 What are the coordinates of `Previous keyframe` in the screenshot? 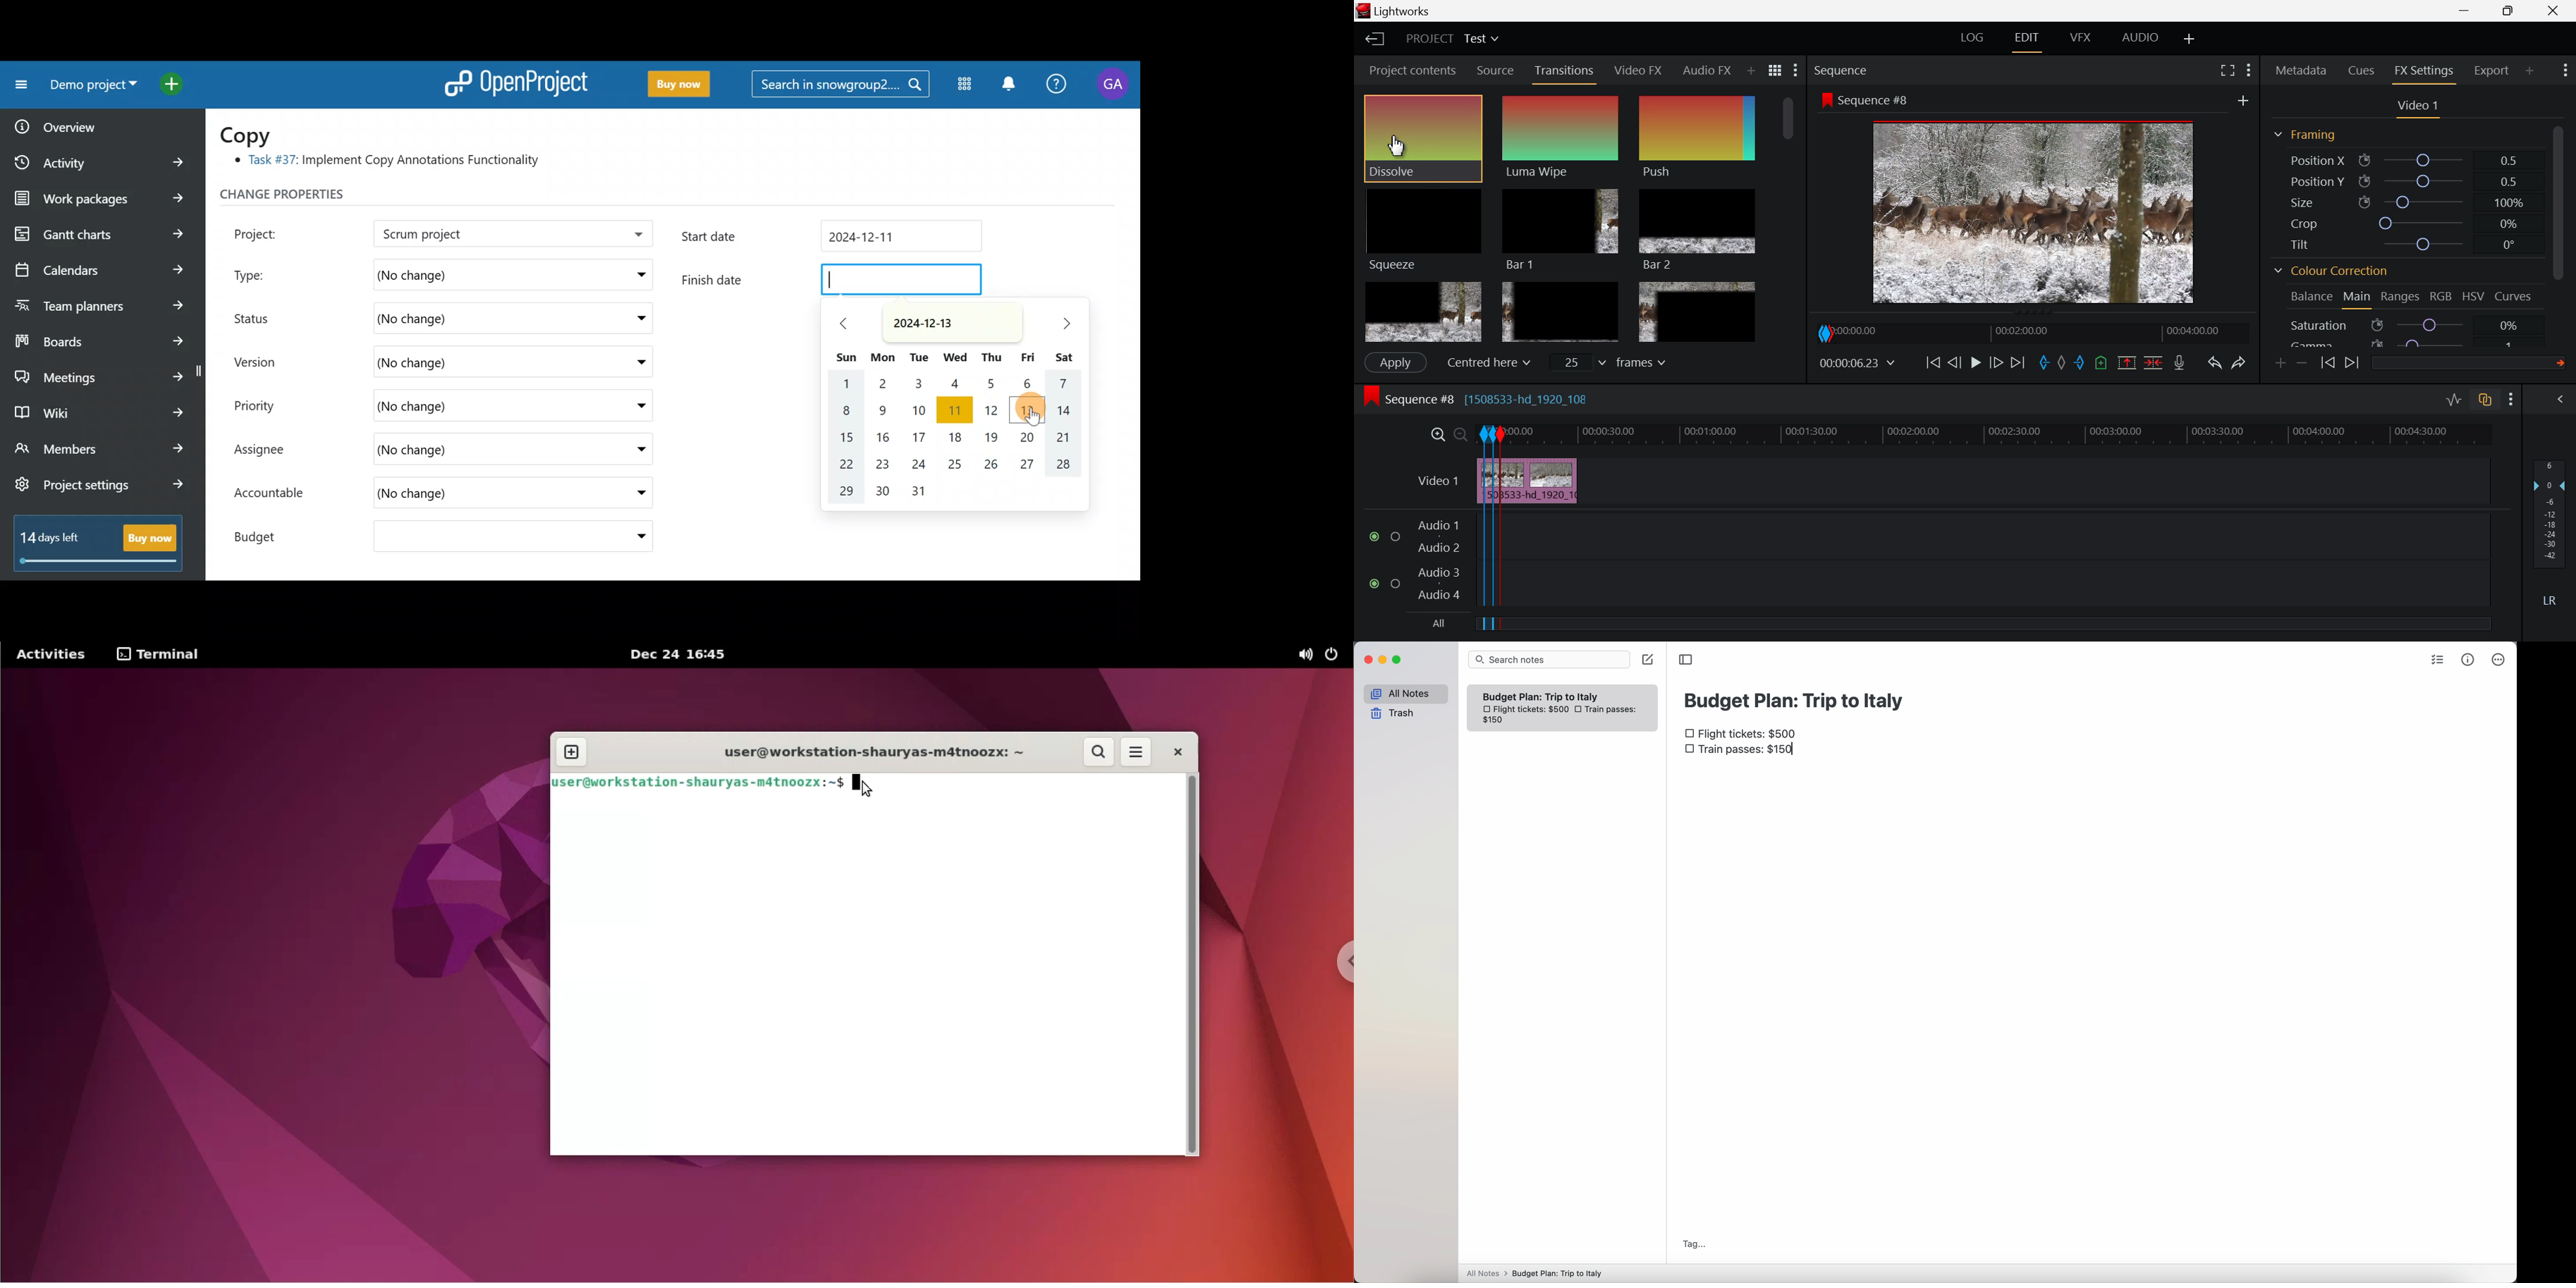 It's located at (2329, 364).